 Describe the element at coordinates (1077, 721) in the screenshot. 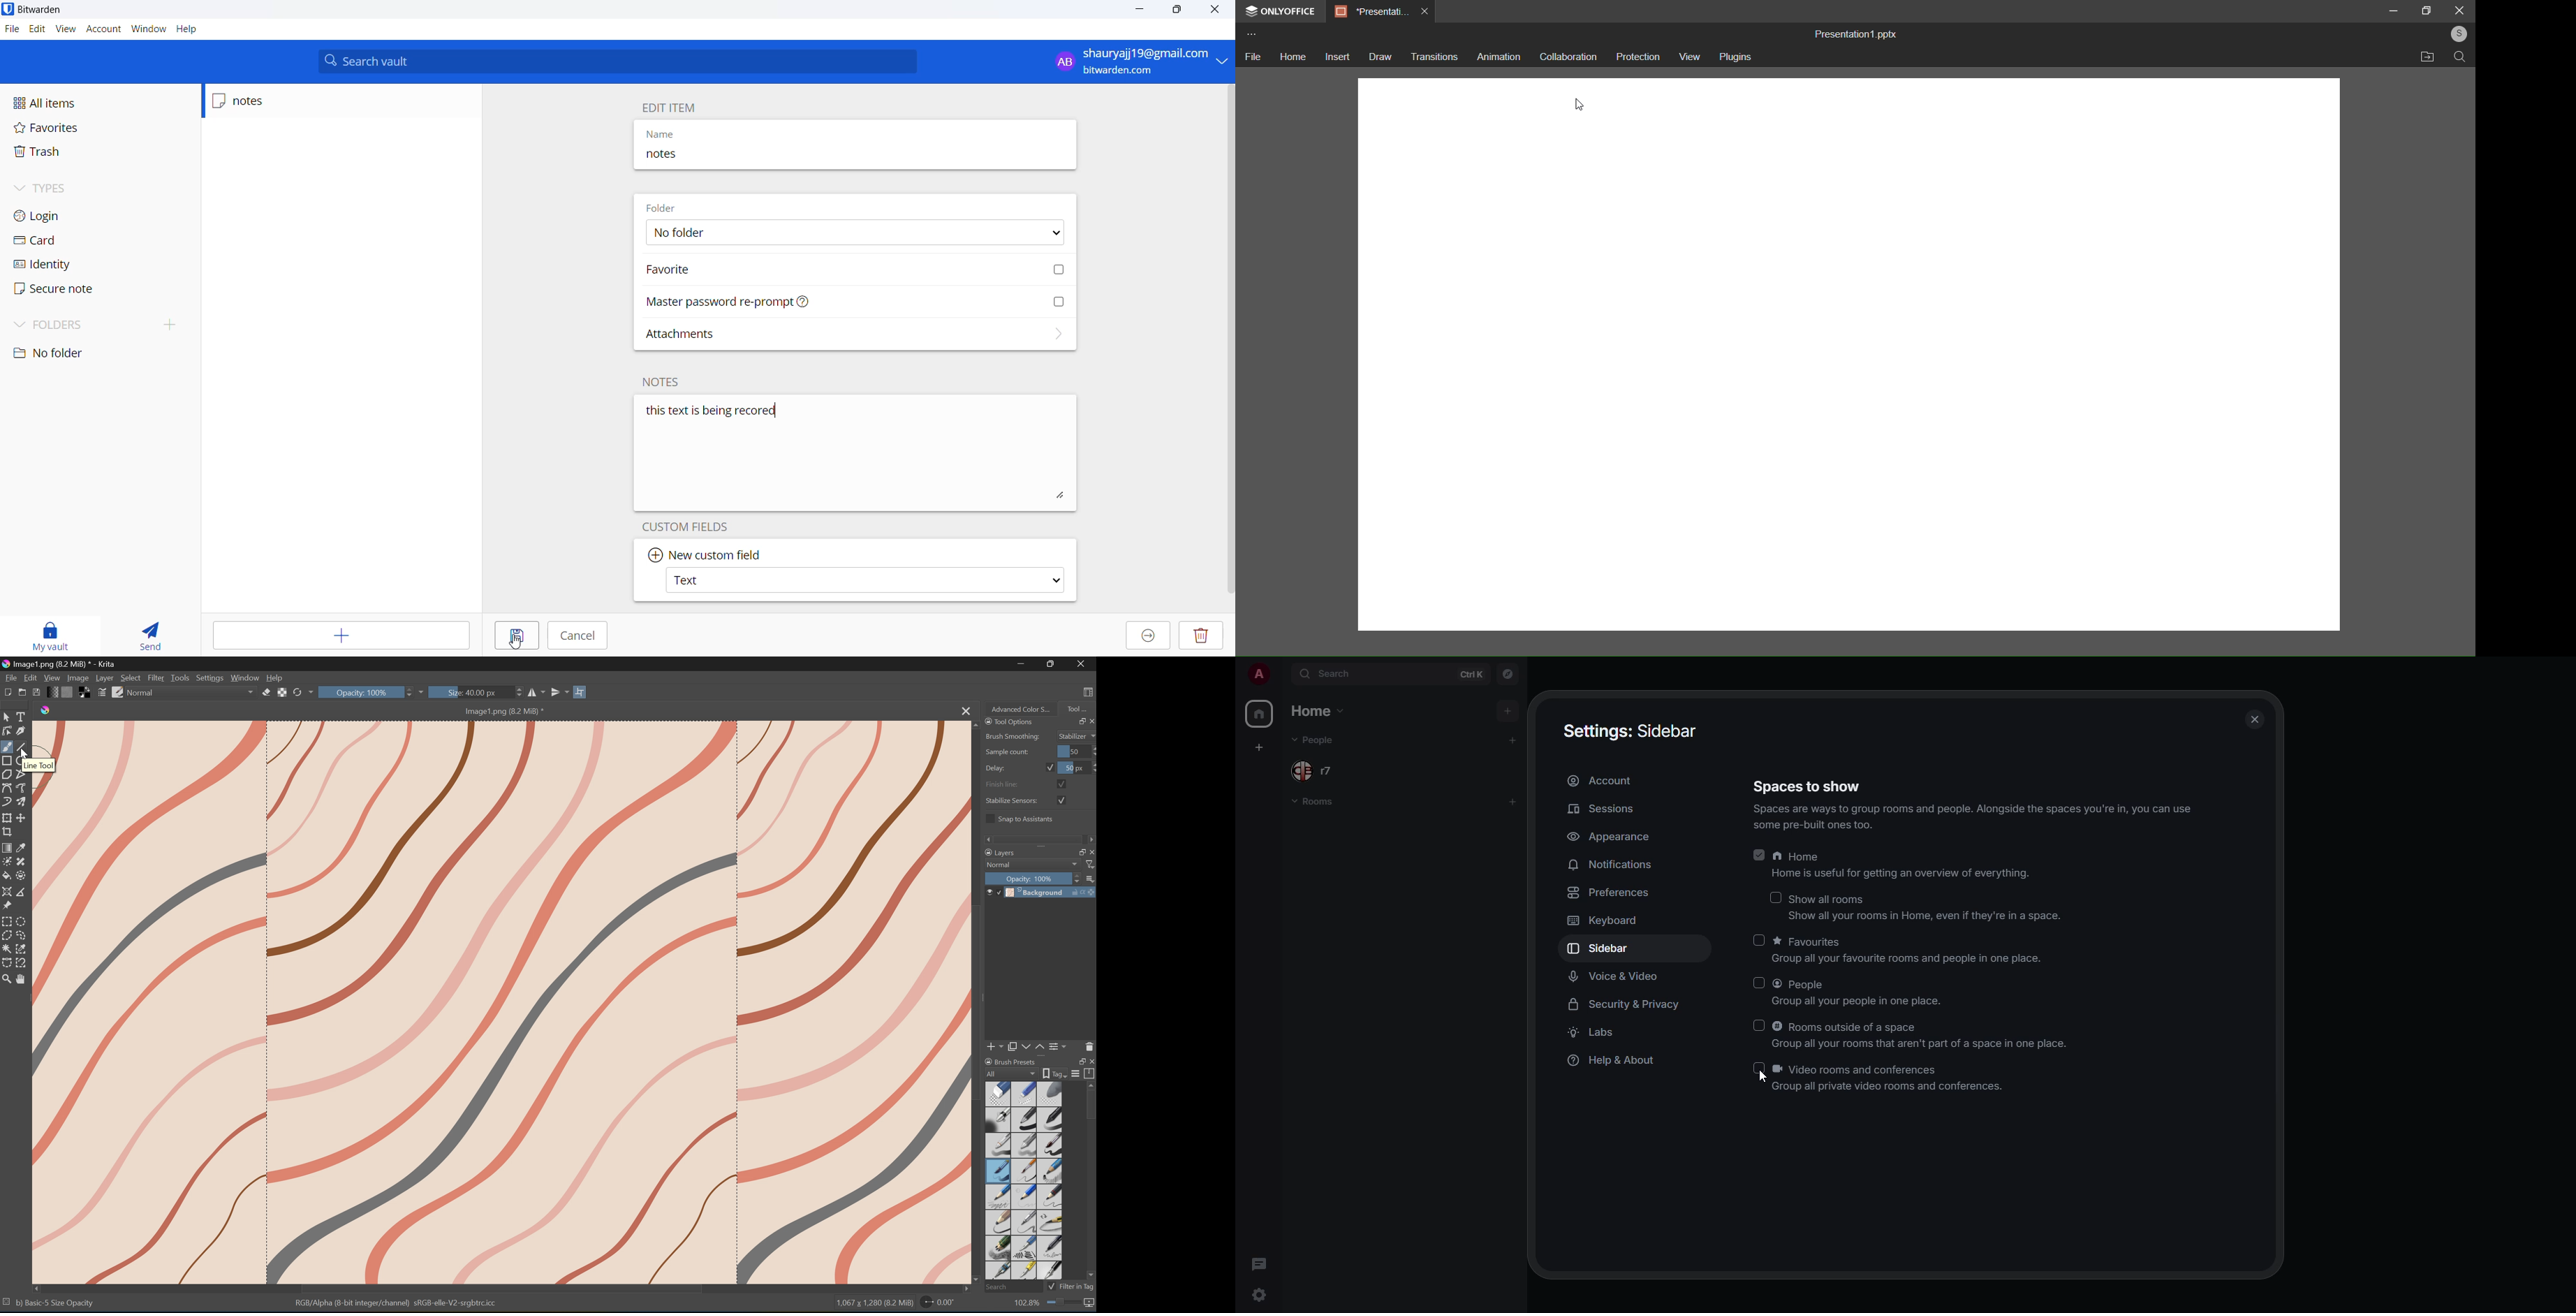

I see `Restore Down` at that location.